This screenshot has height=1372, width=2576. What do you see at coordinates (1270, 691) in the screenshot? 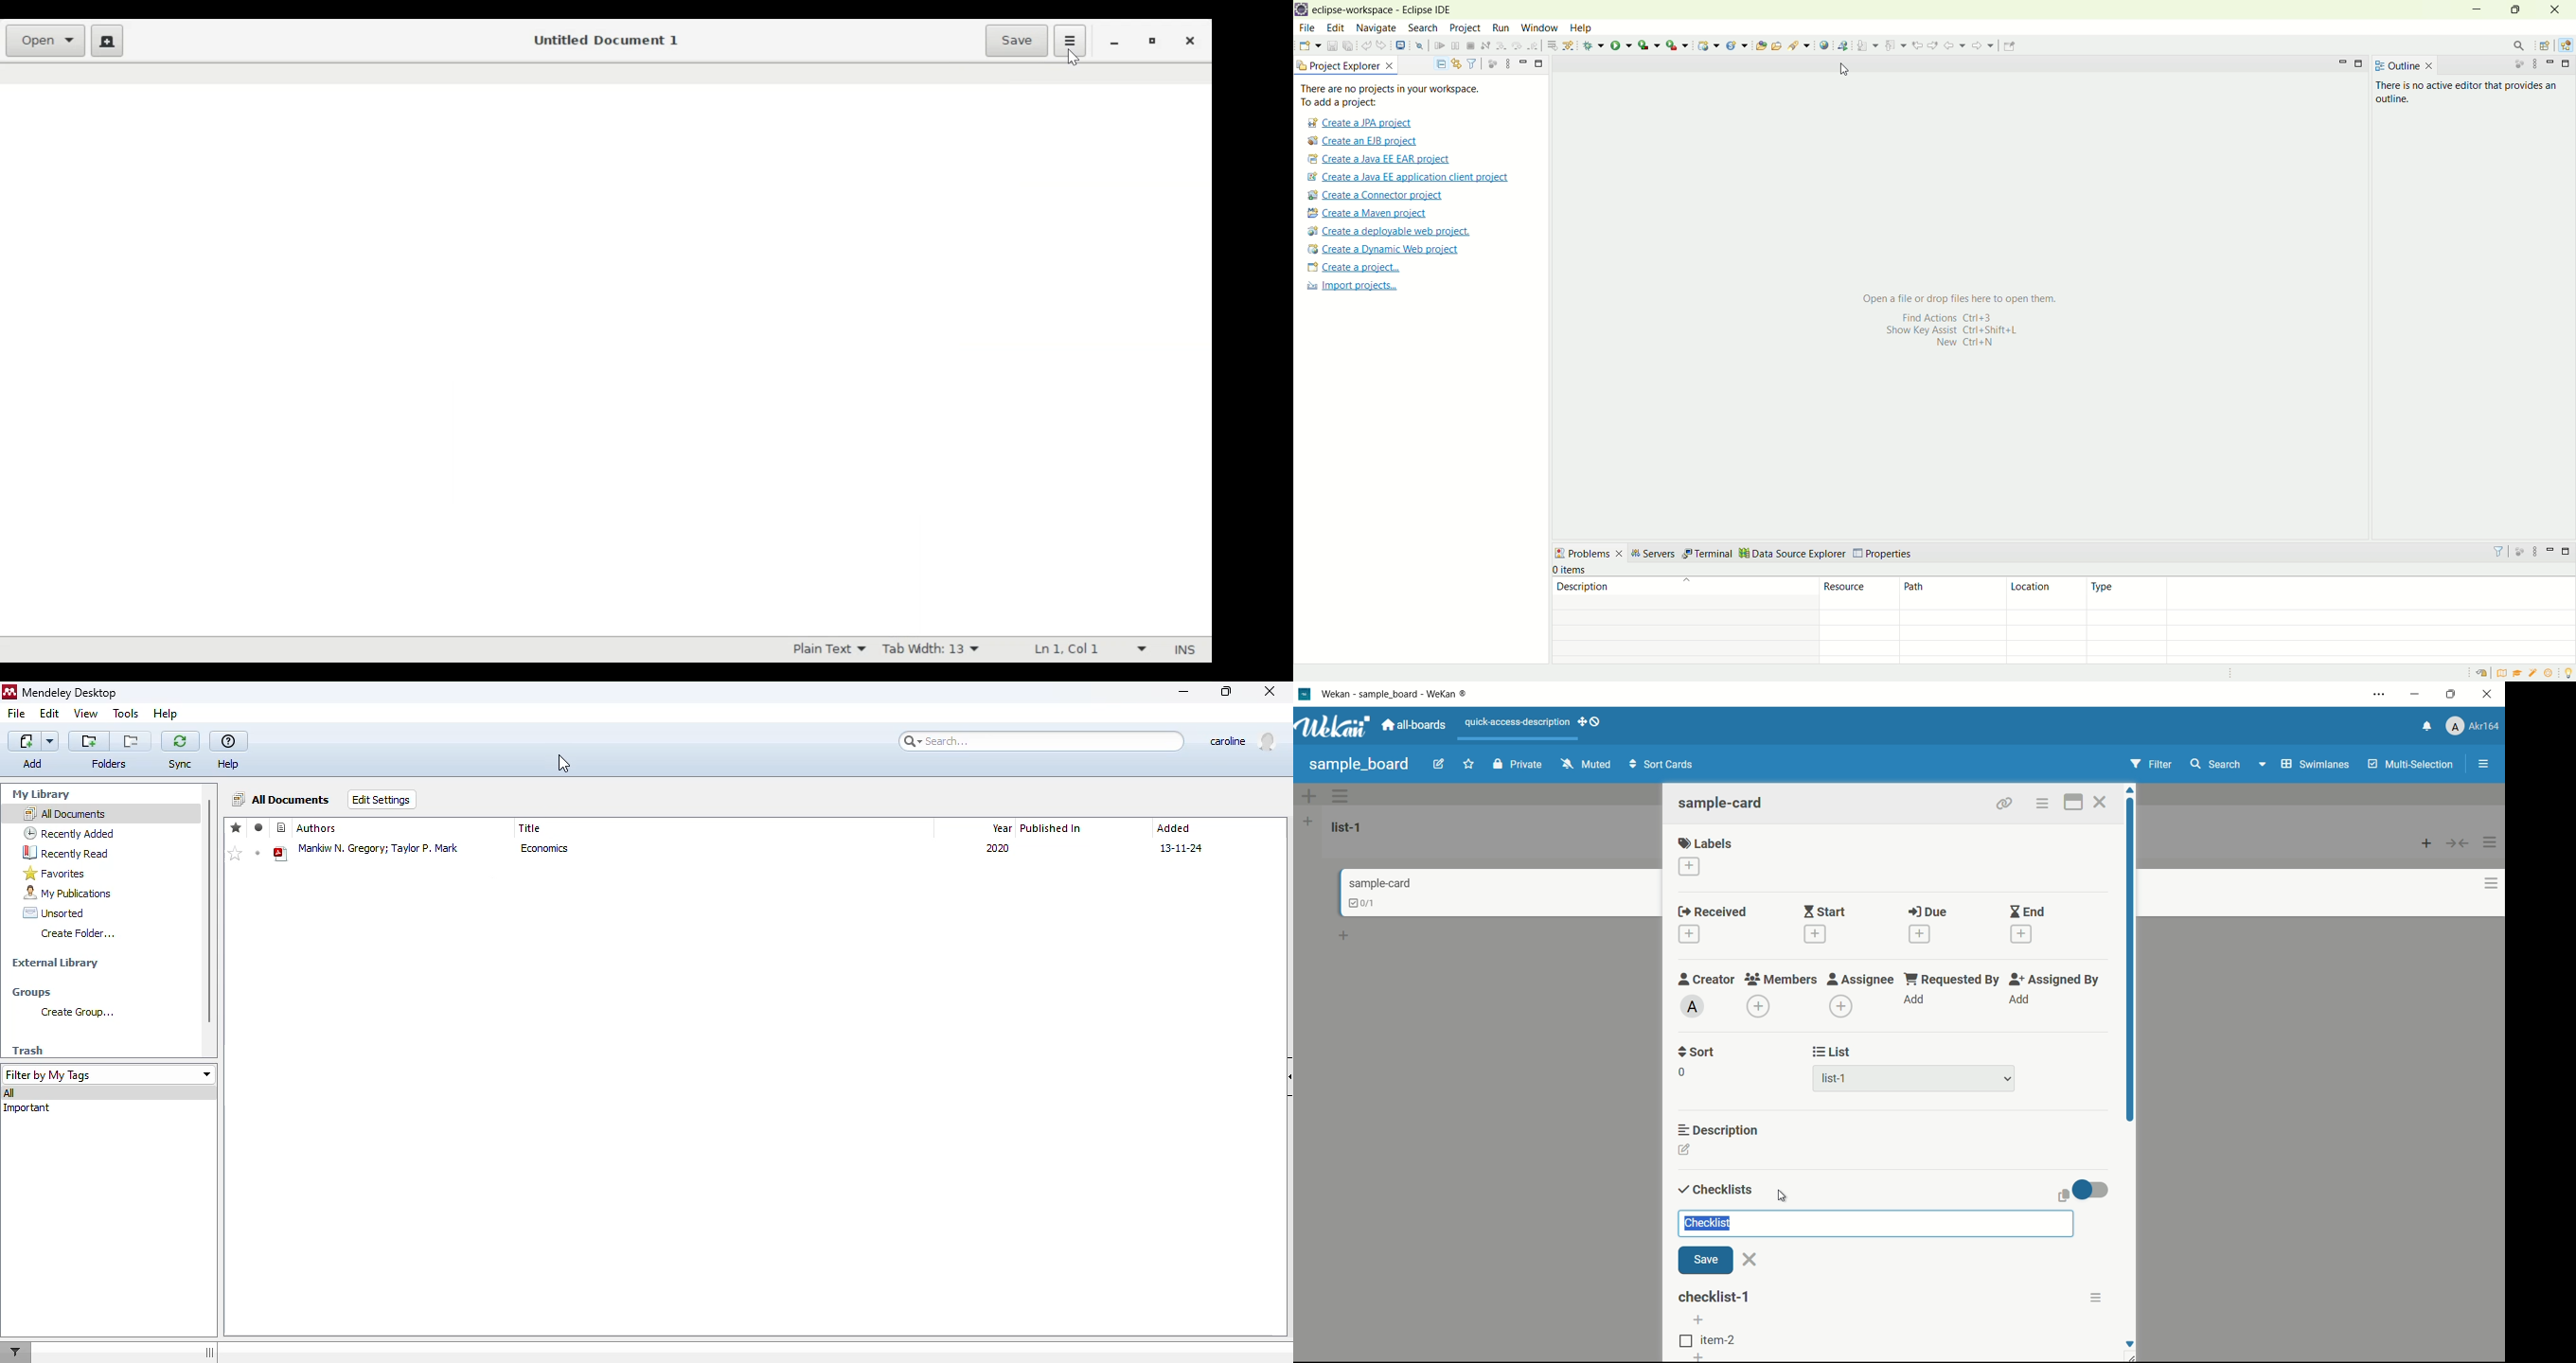
I see `close` at bounding box center [1270, 691].